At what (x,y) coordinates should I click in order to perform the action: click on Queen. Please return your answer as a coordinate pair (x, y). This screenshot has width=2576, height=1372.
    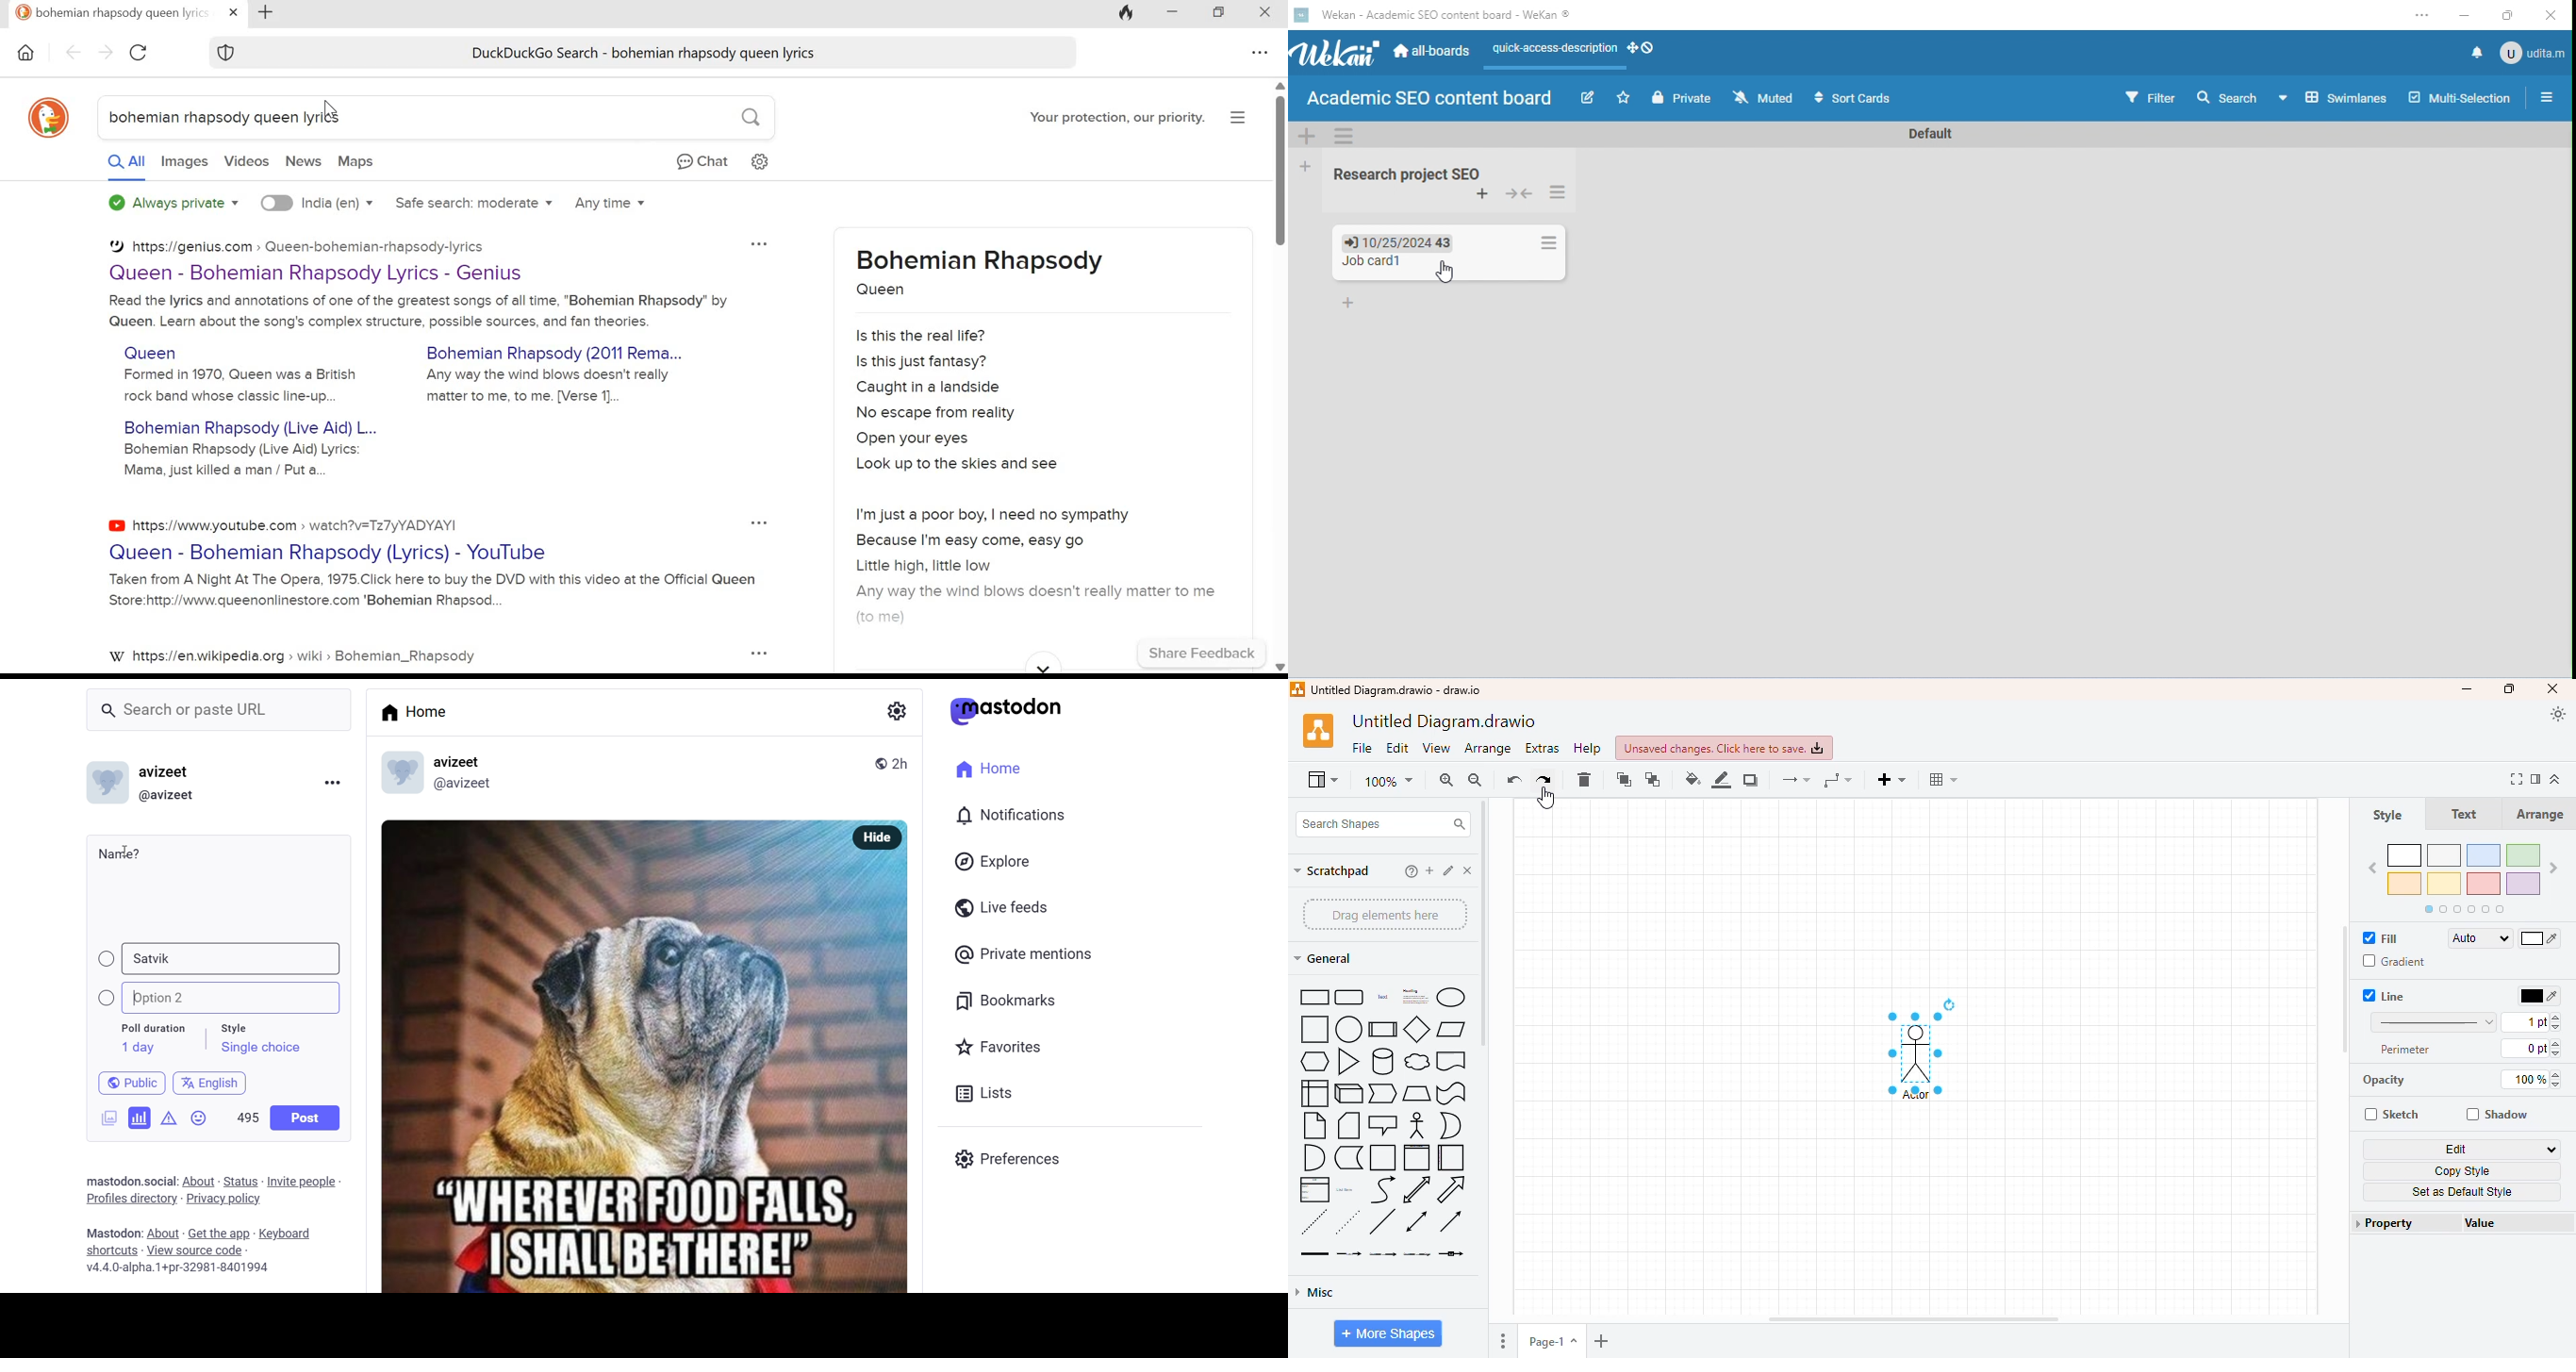
    Looking at the image, I should click on (886, 290).